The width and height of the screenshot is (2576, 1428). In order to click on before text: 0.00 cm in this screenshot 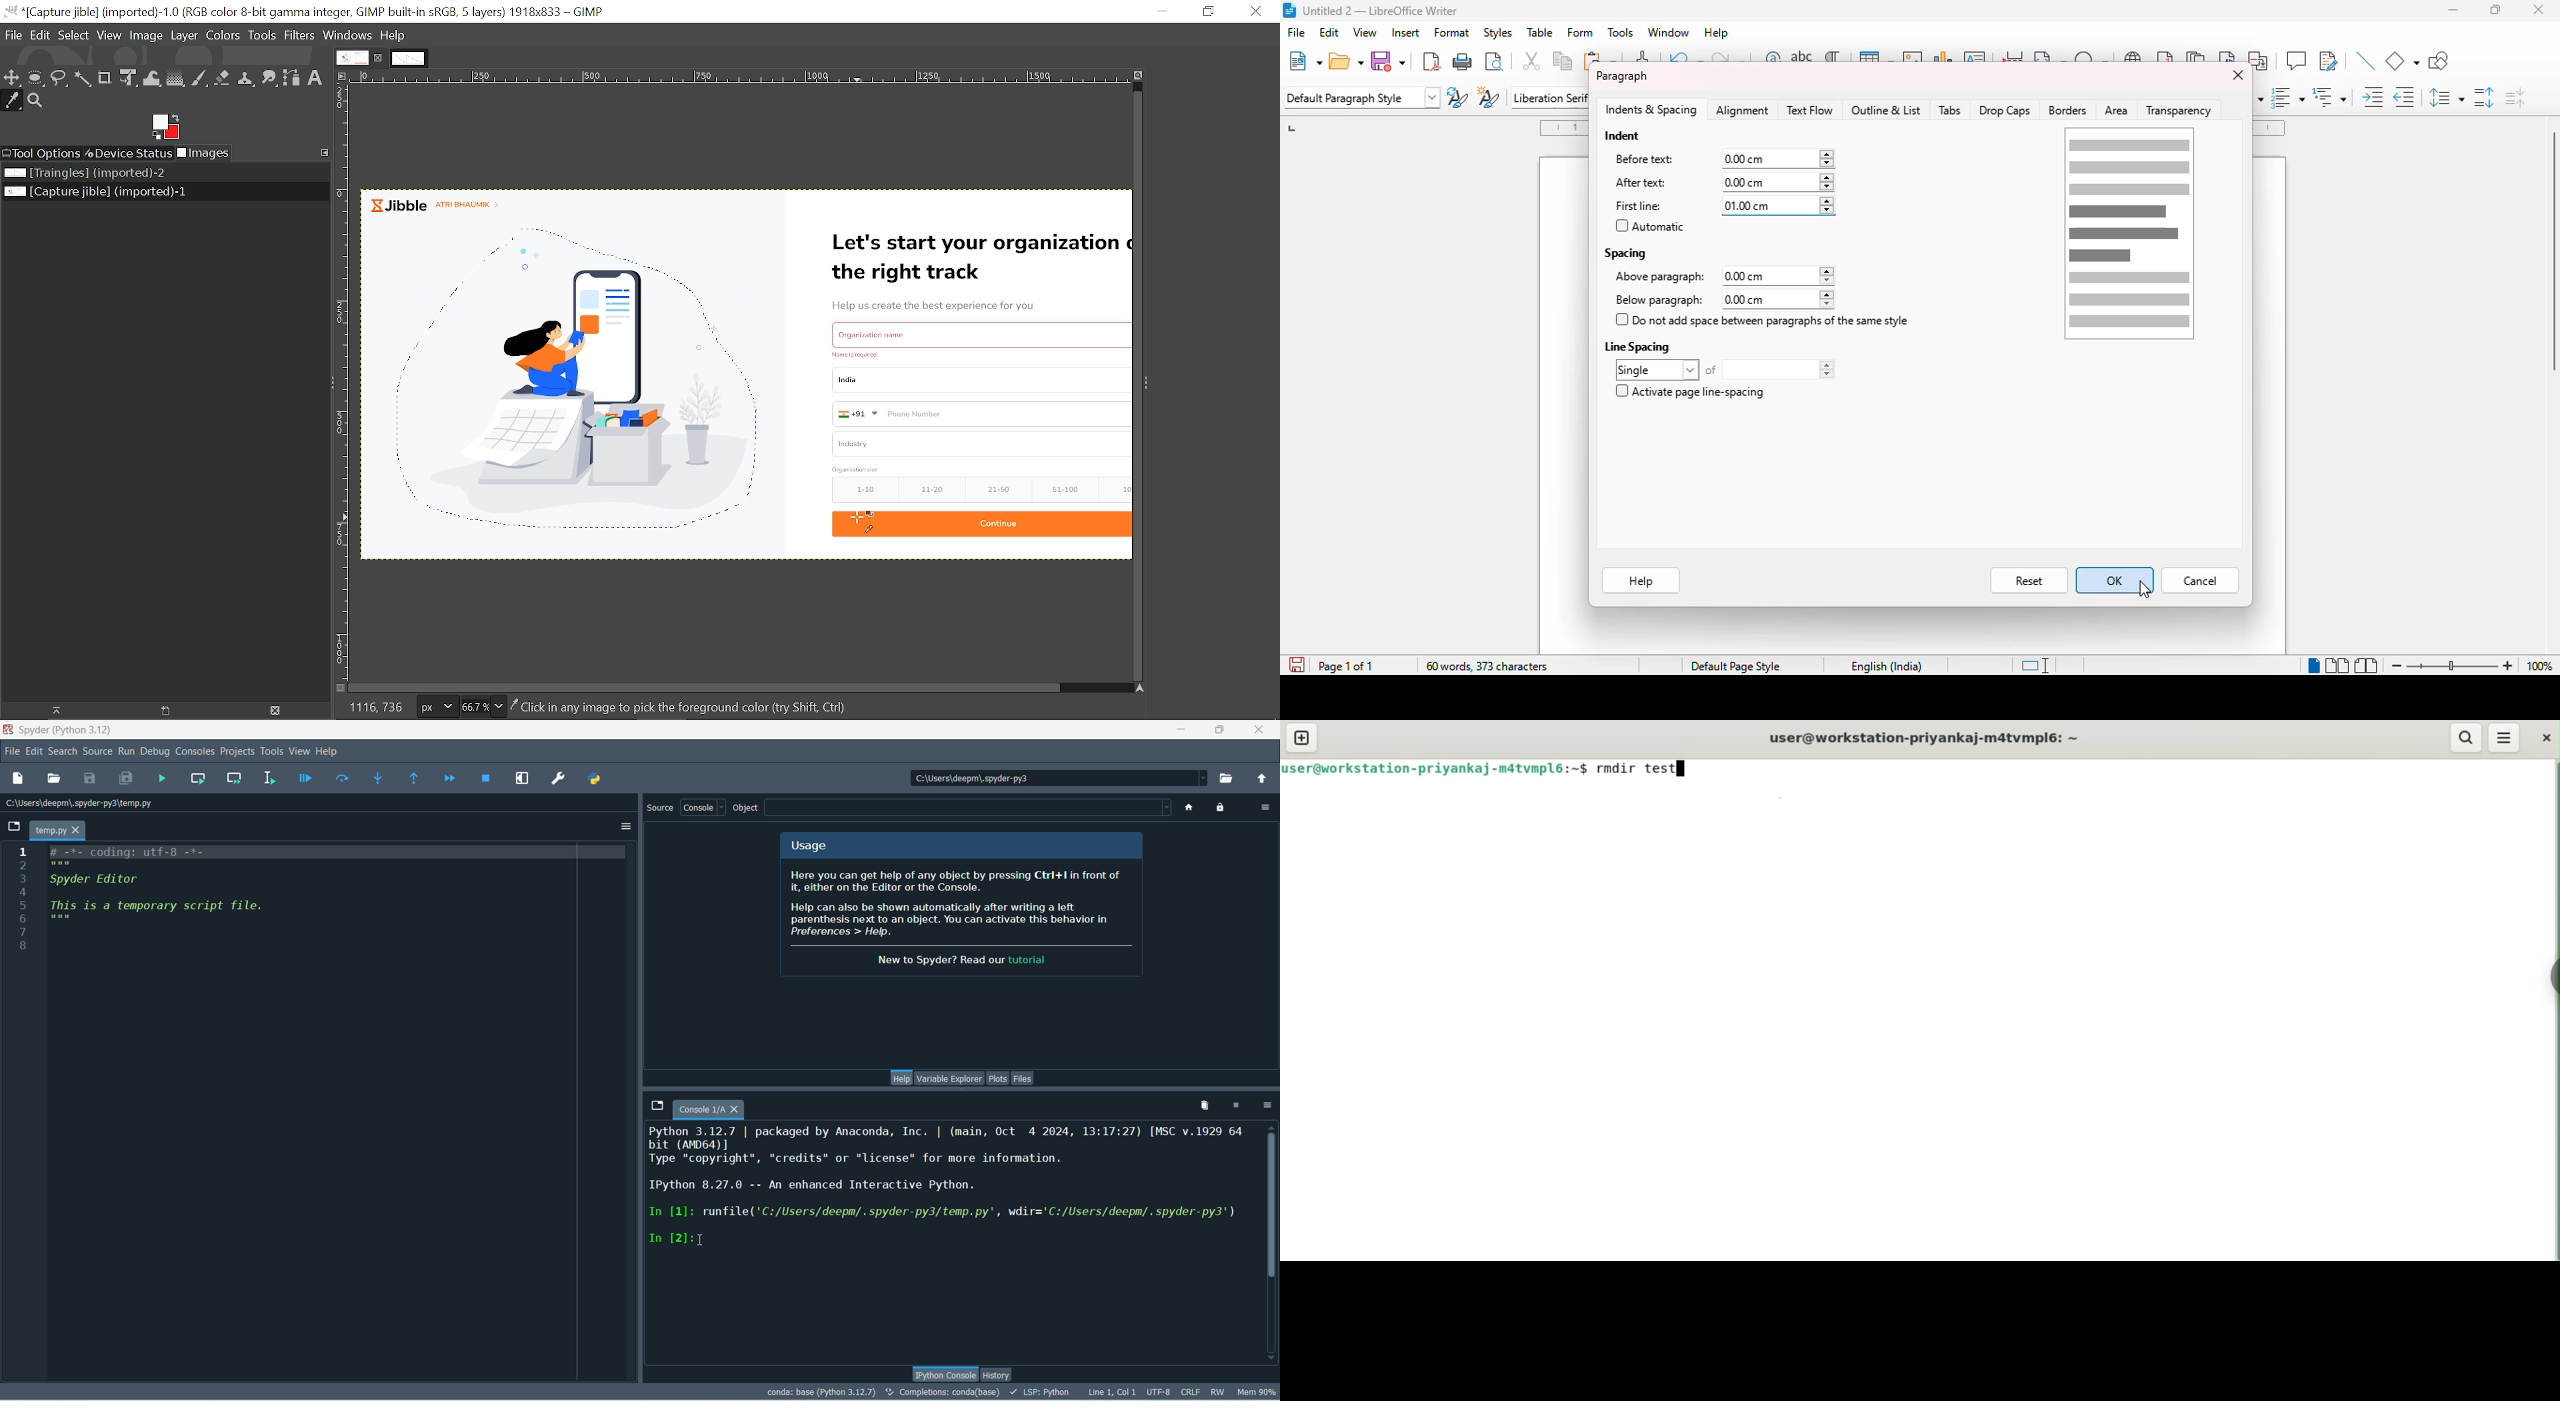, I will do `click(1722, 159)`.